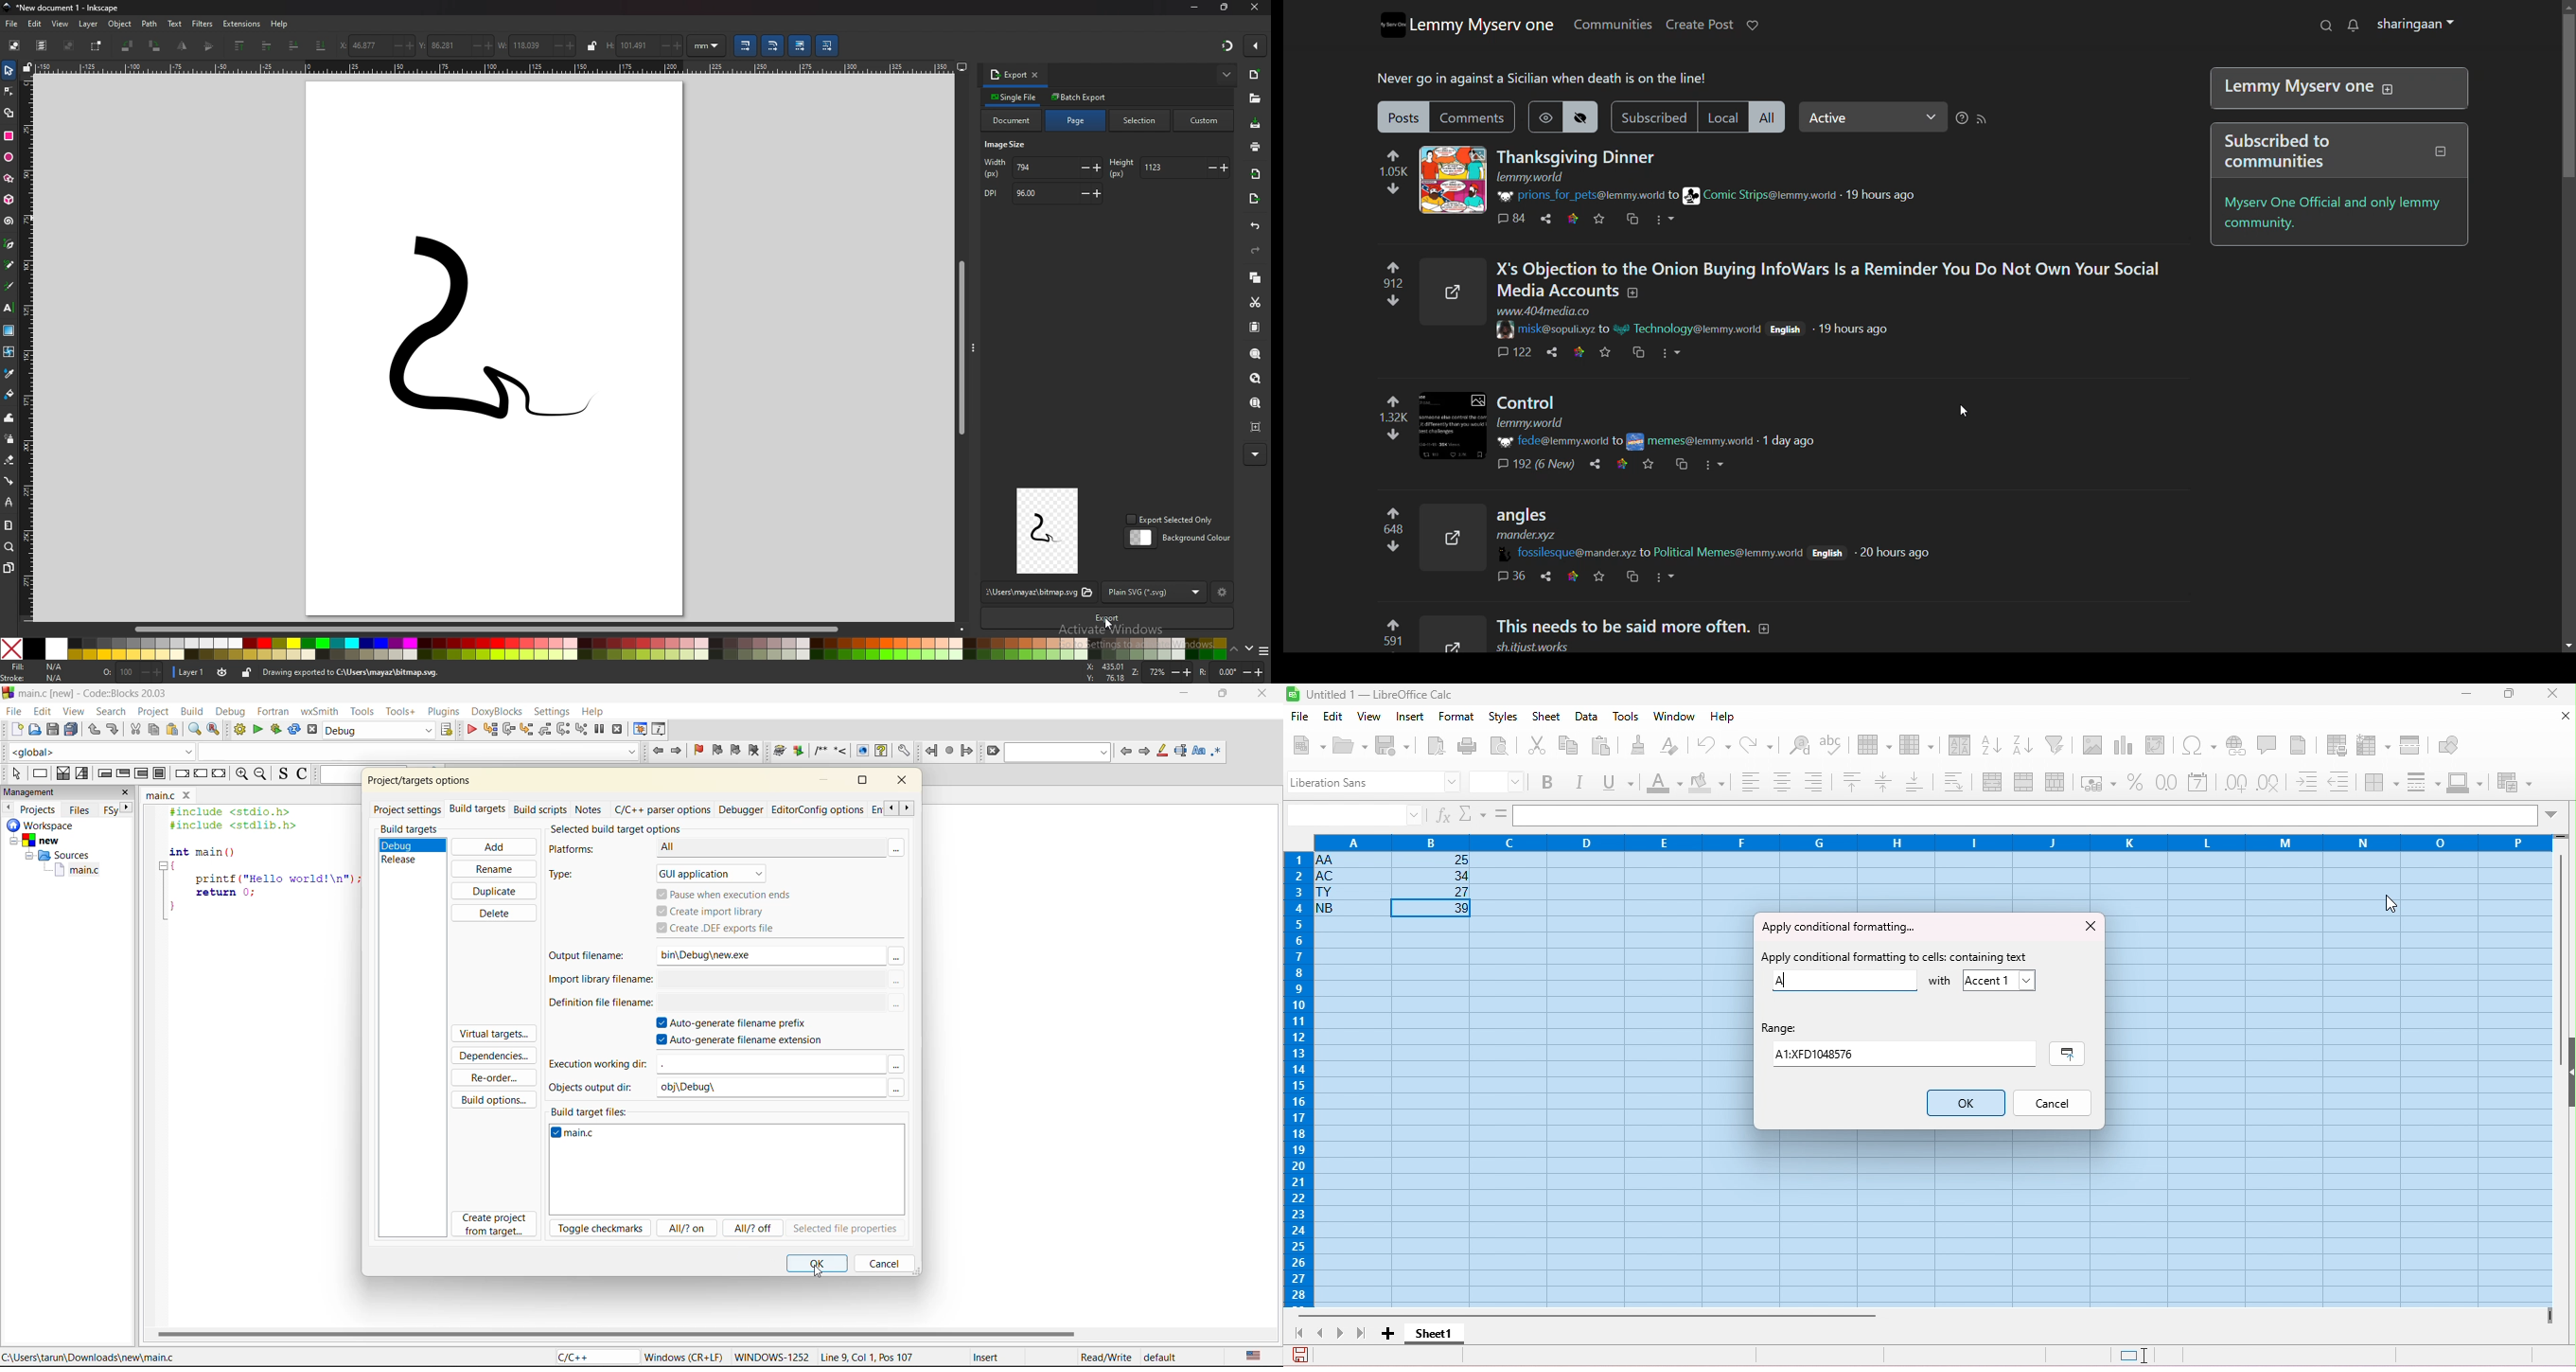 The image size is (2576, 1372). What do you see at coordinates (961, 64) in the screenshot?
I see `display options` at bounding box center [961, 64].